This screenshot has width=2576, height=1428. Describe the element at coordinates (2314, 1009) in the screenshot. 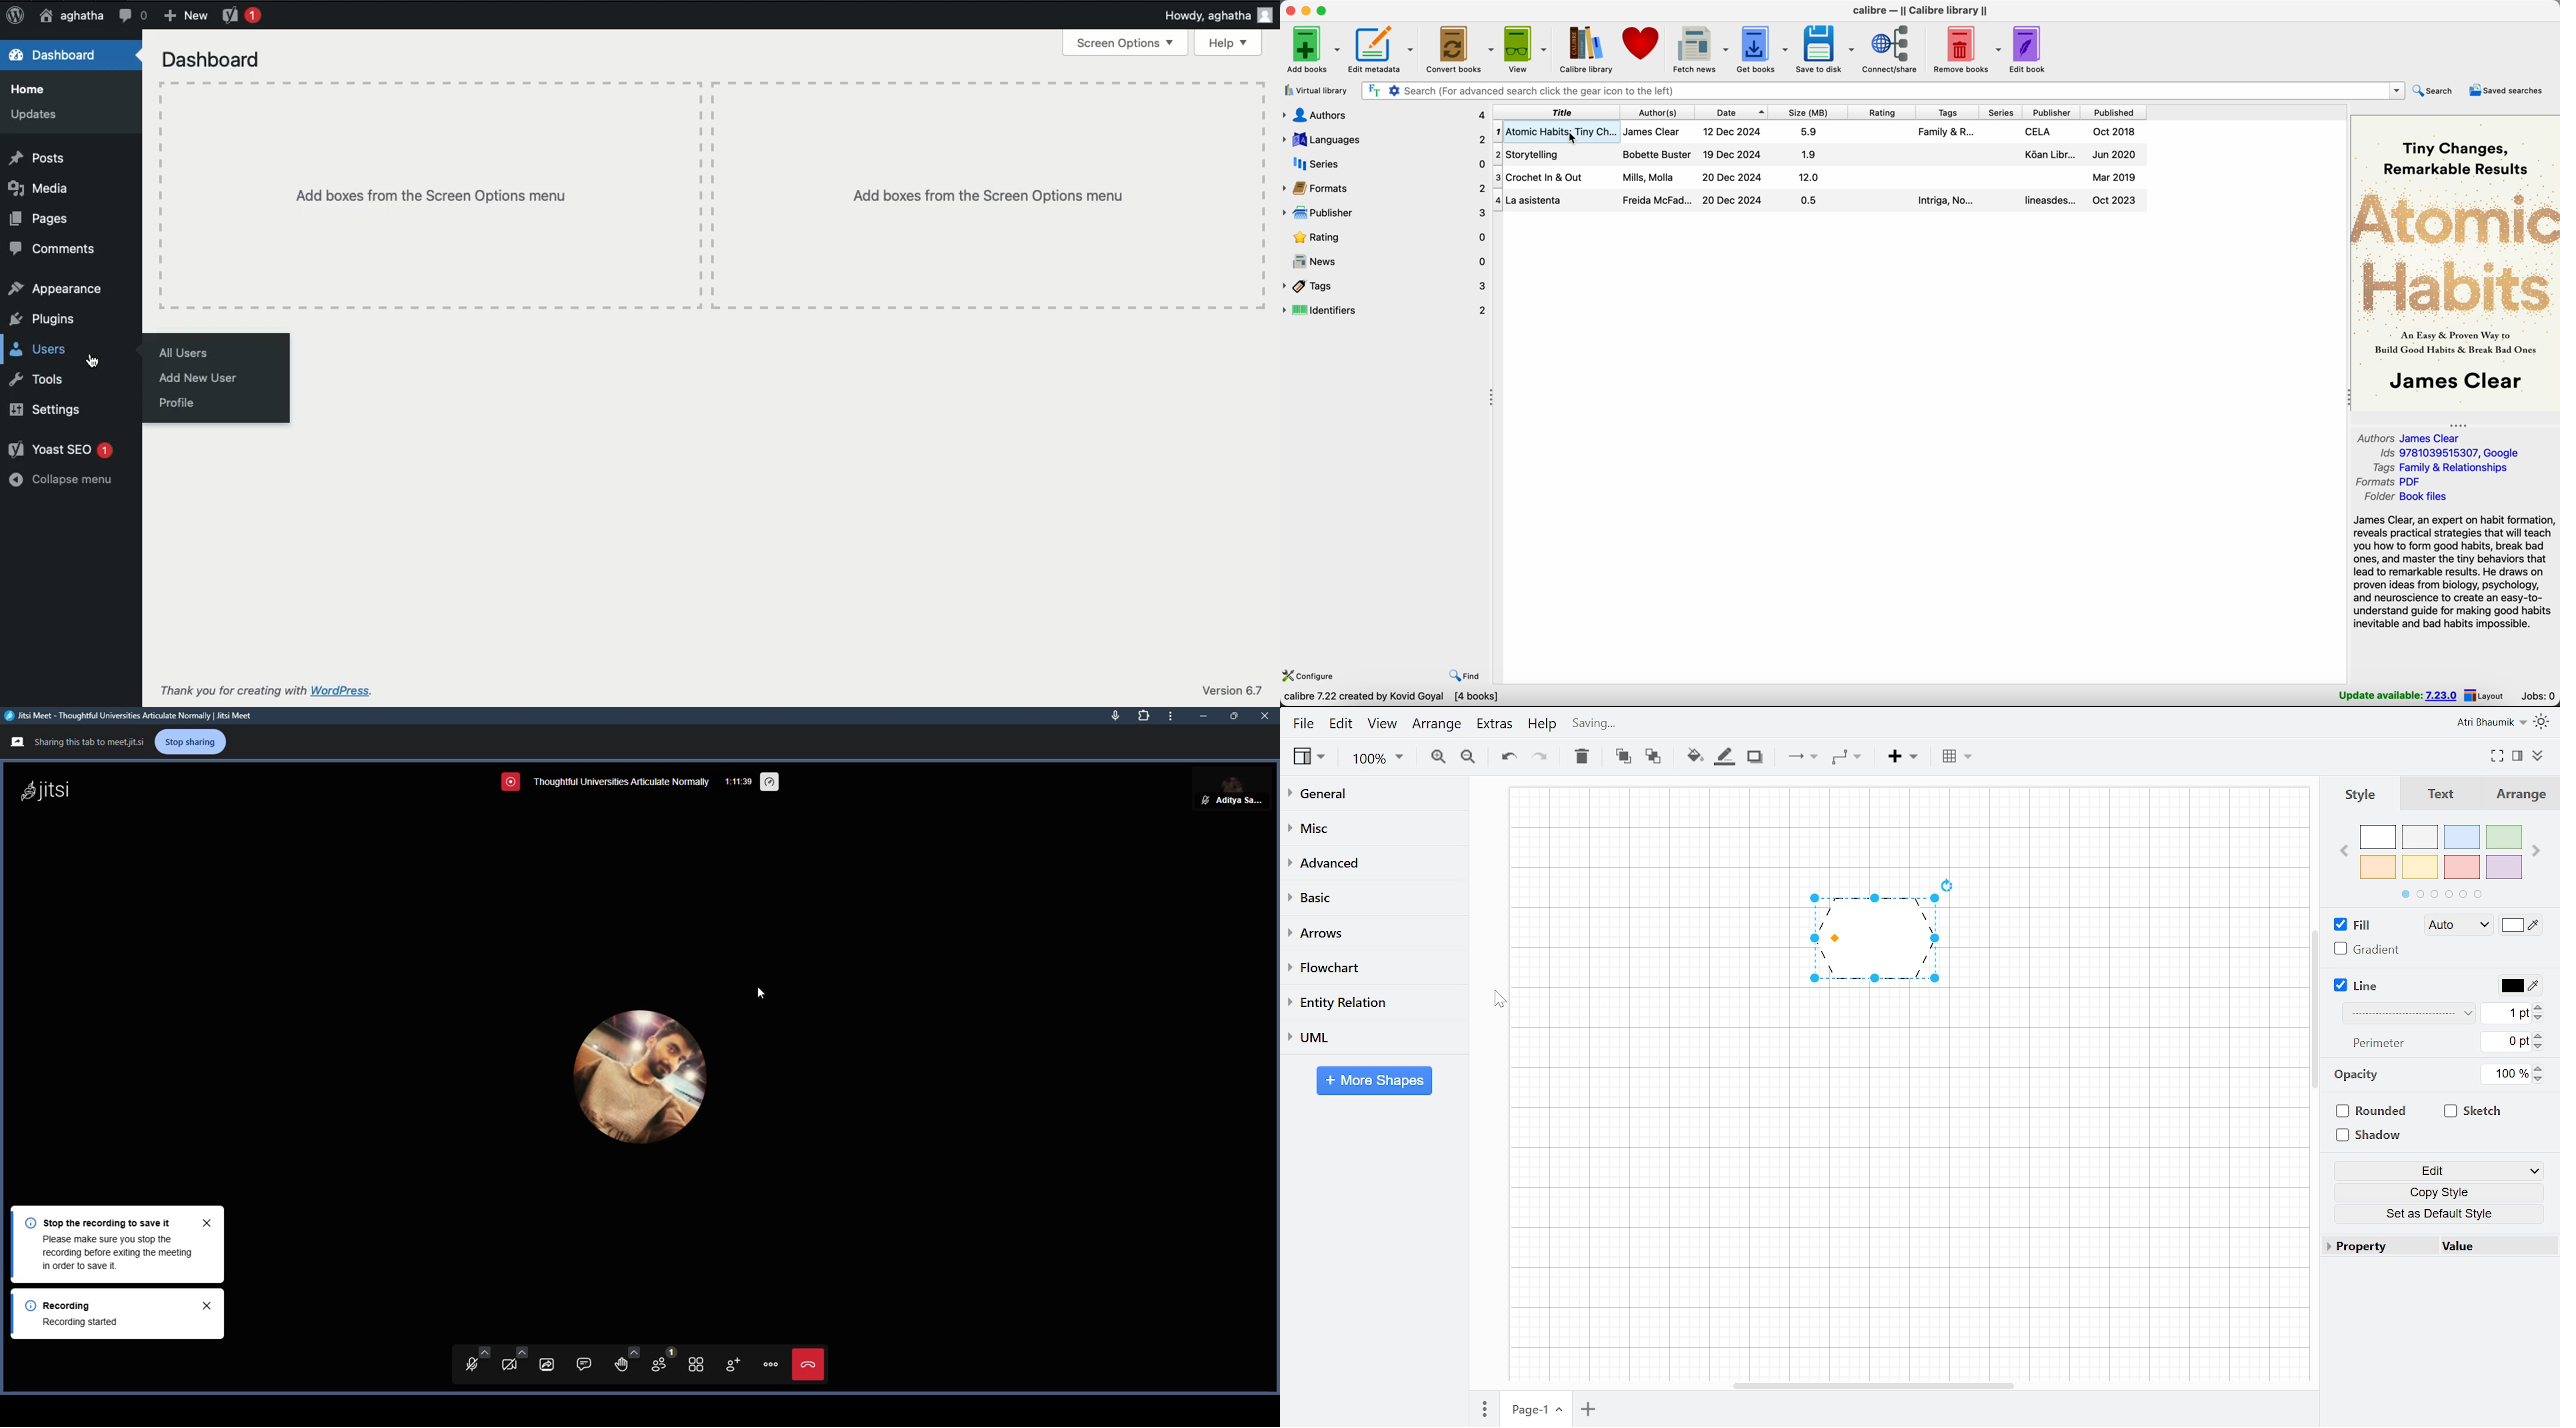

I see `` at that location.